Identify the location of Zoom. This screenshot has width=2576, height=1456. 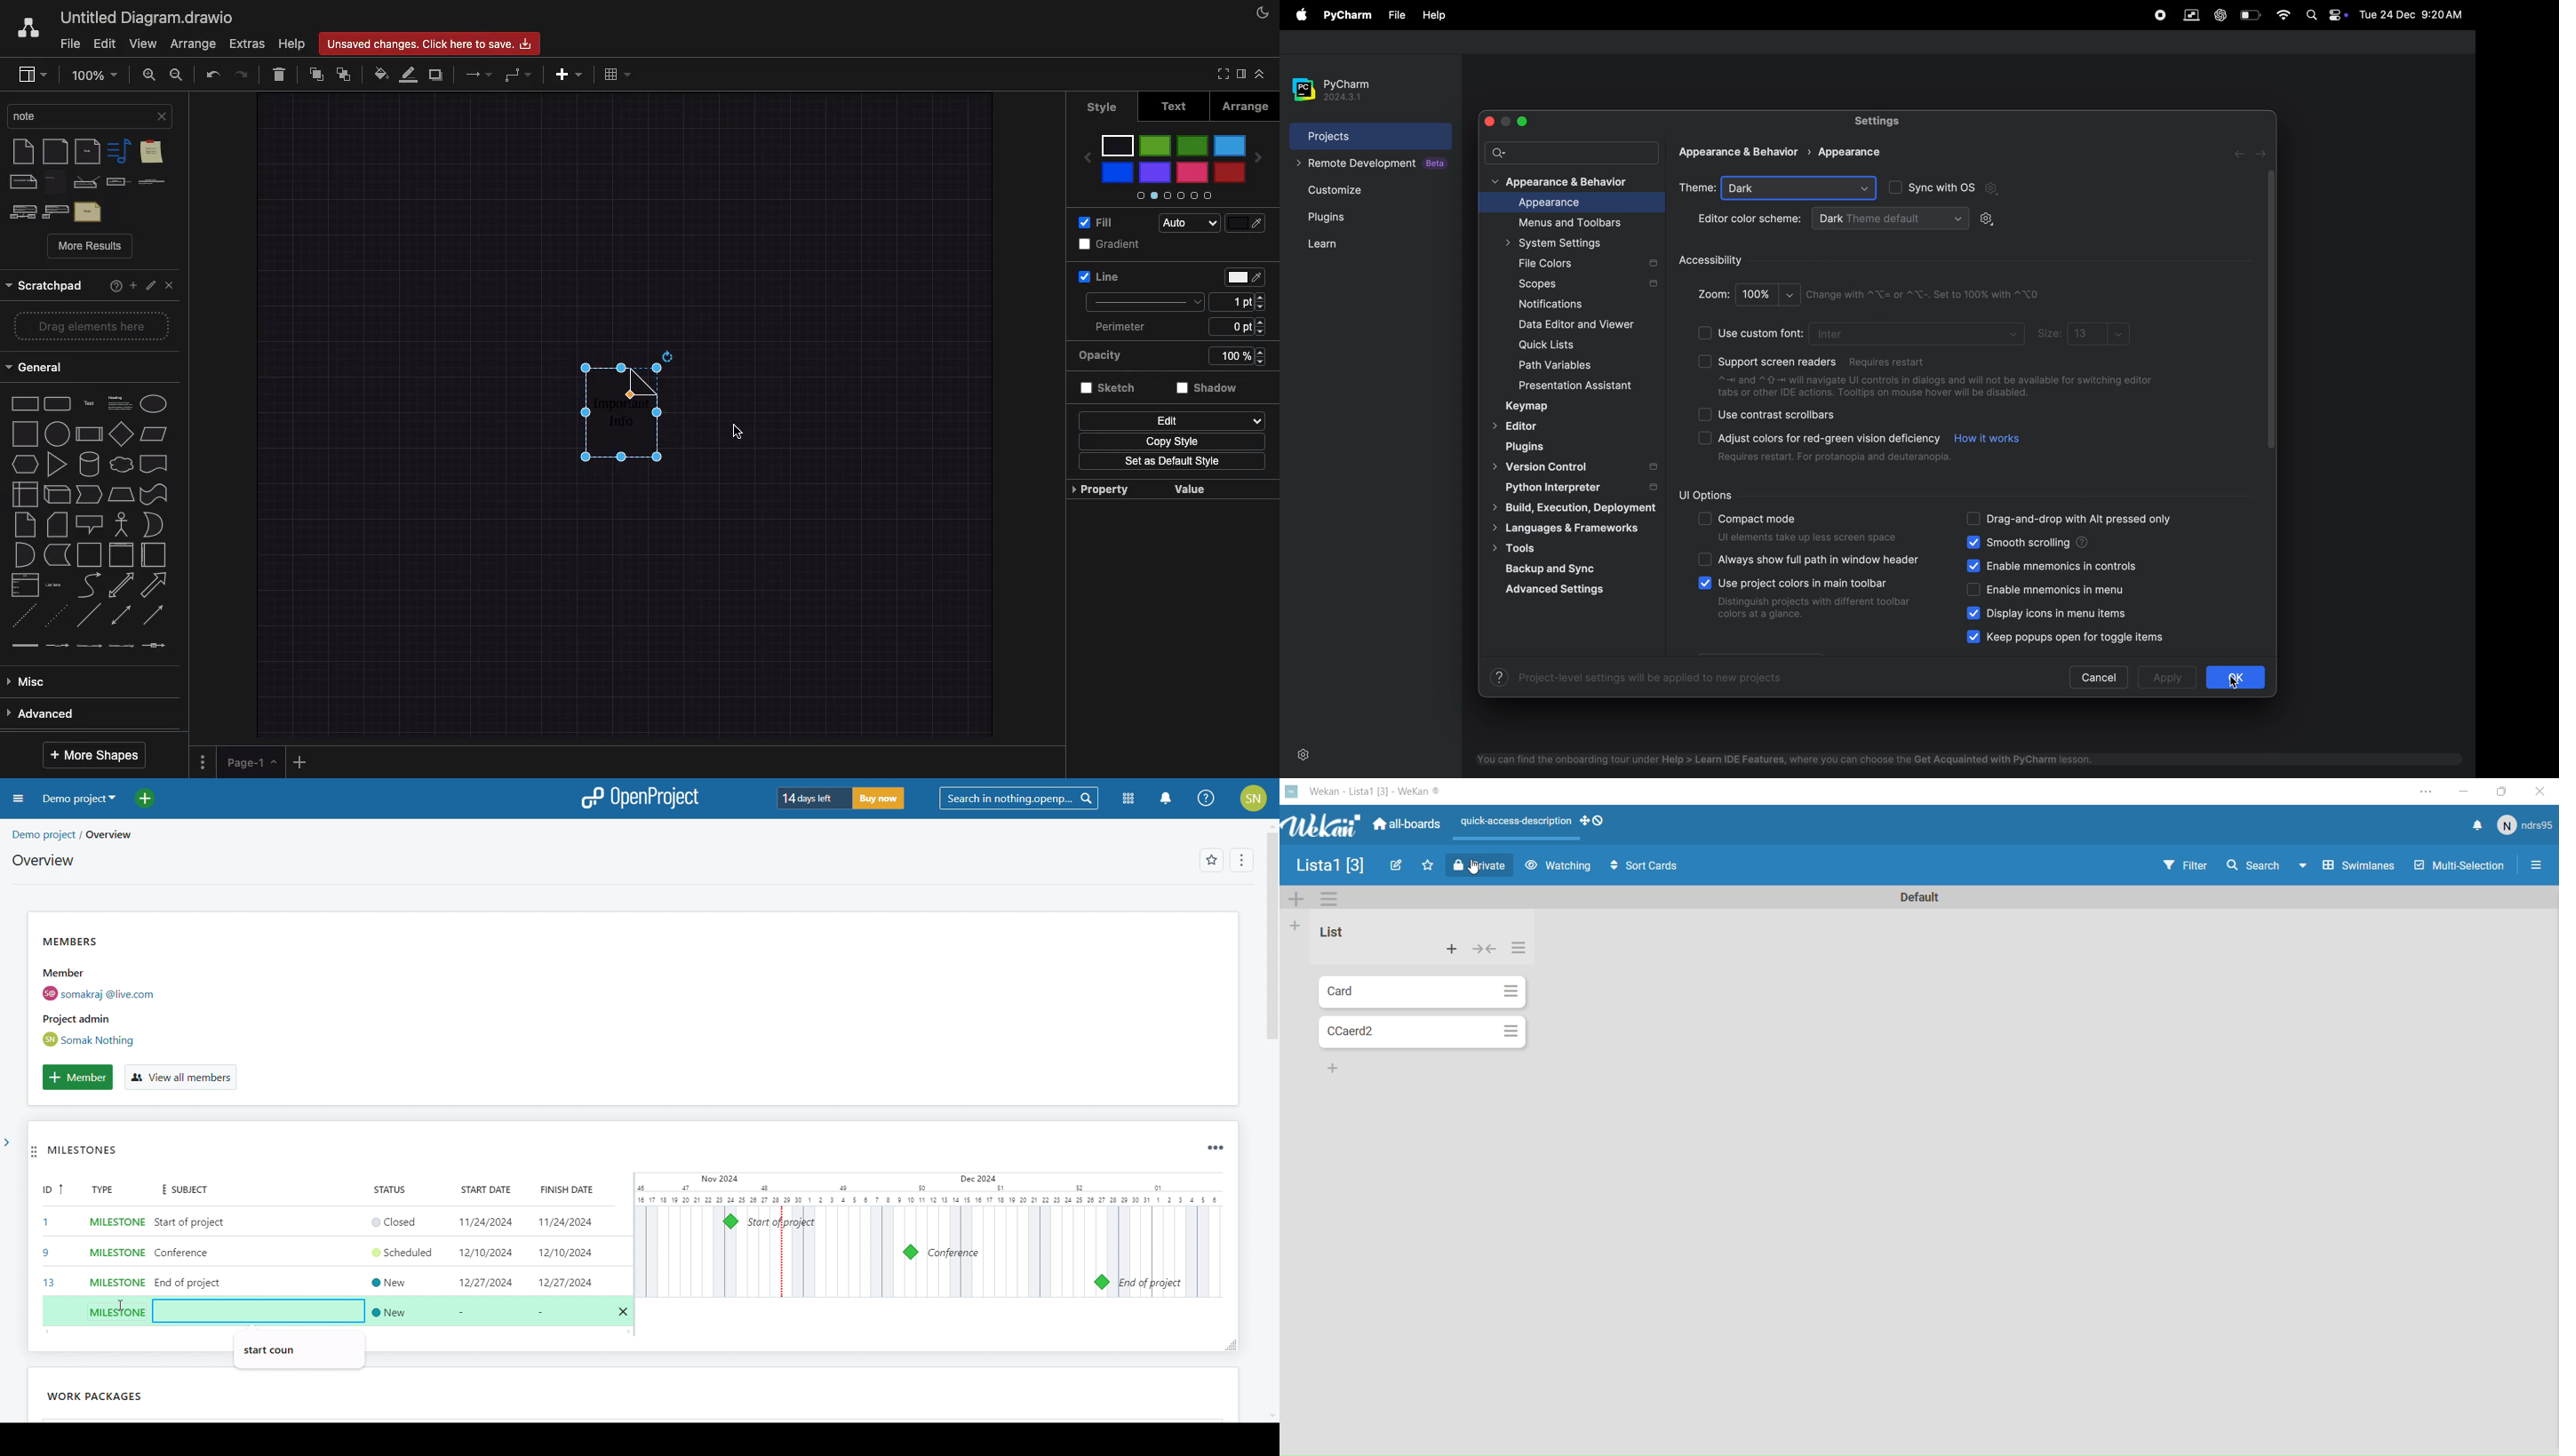
(93, 74).